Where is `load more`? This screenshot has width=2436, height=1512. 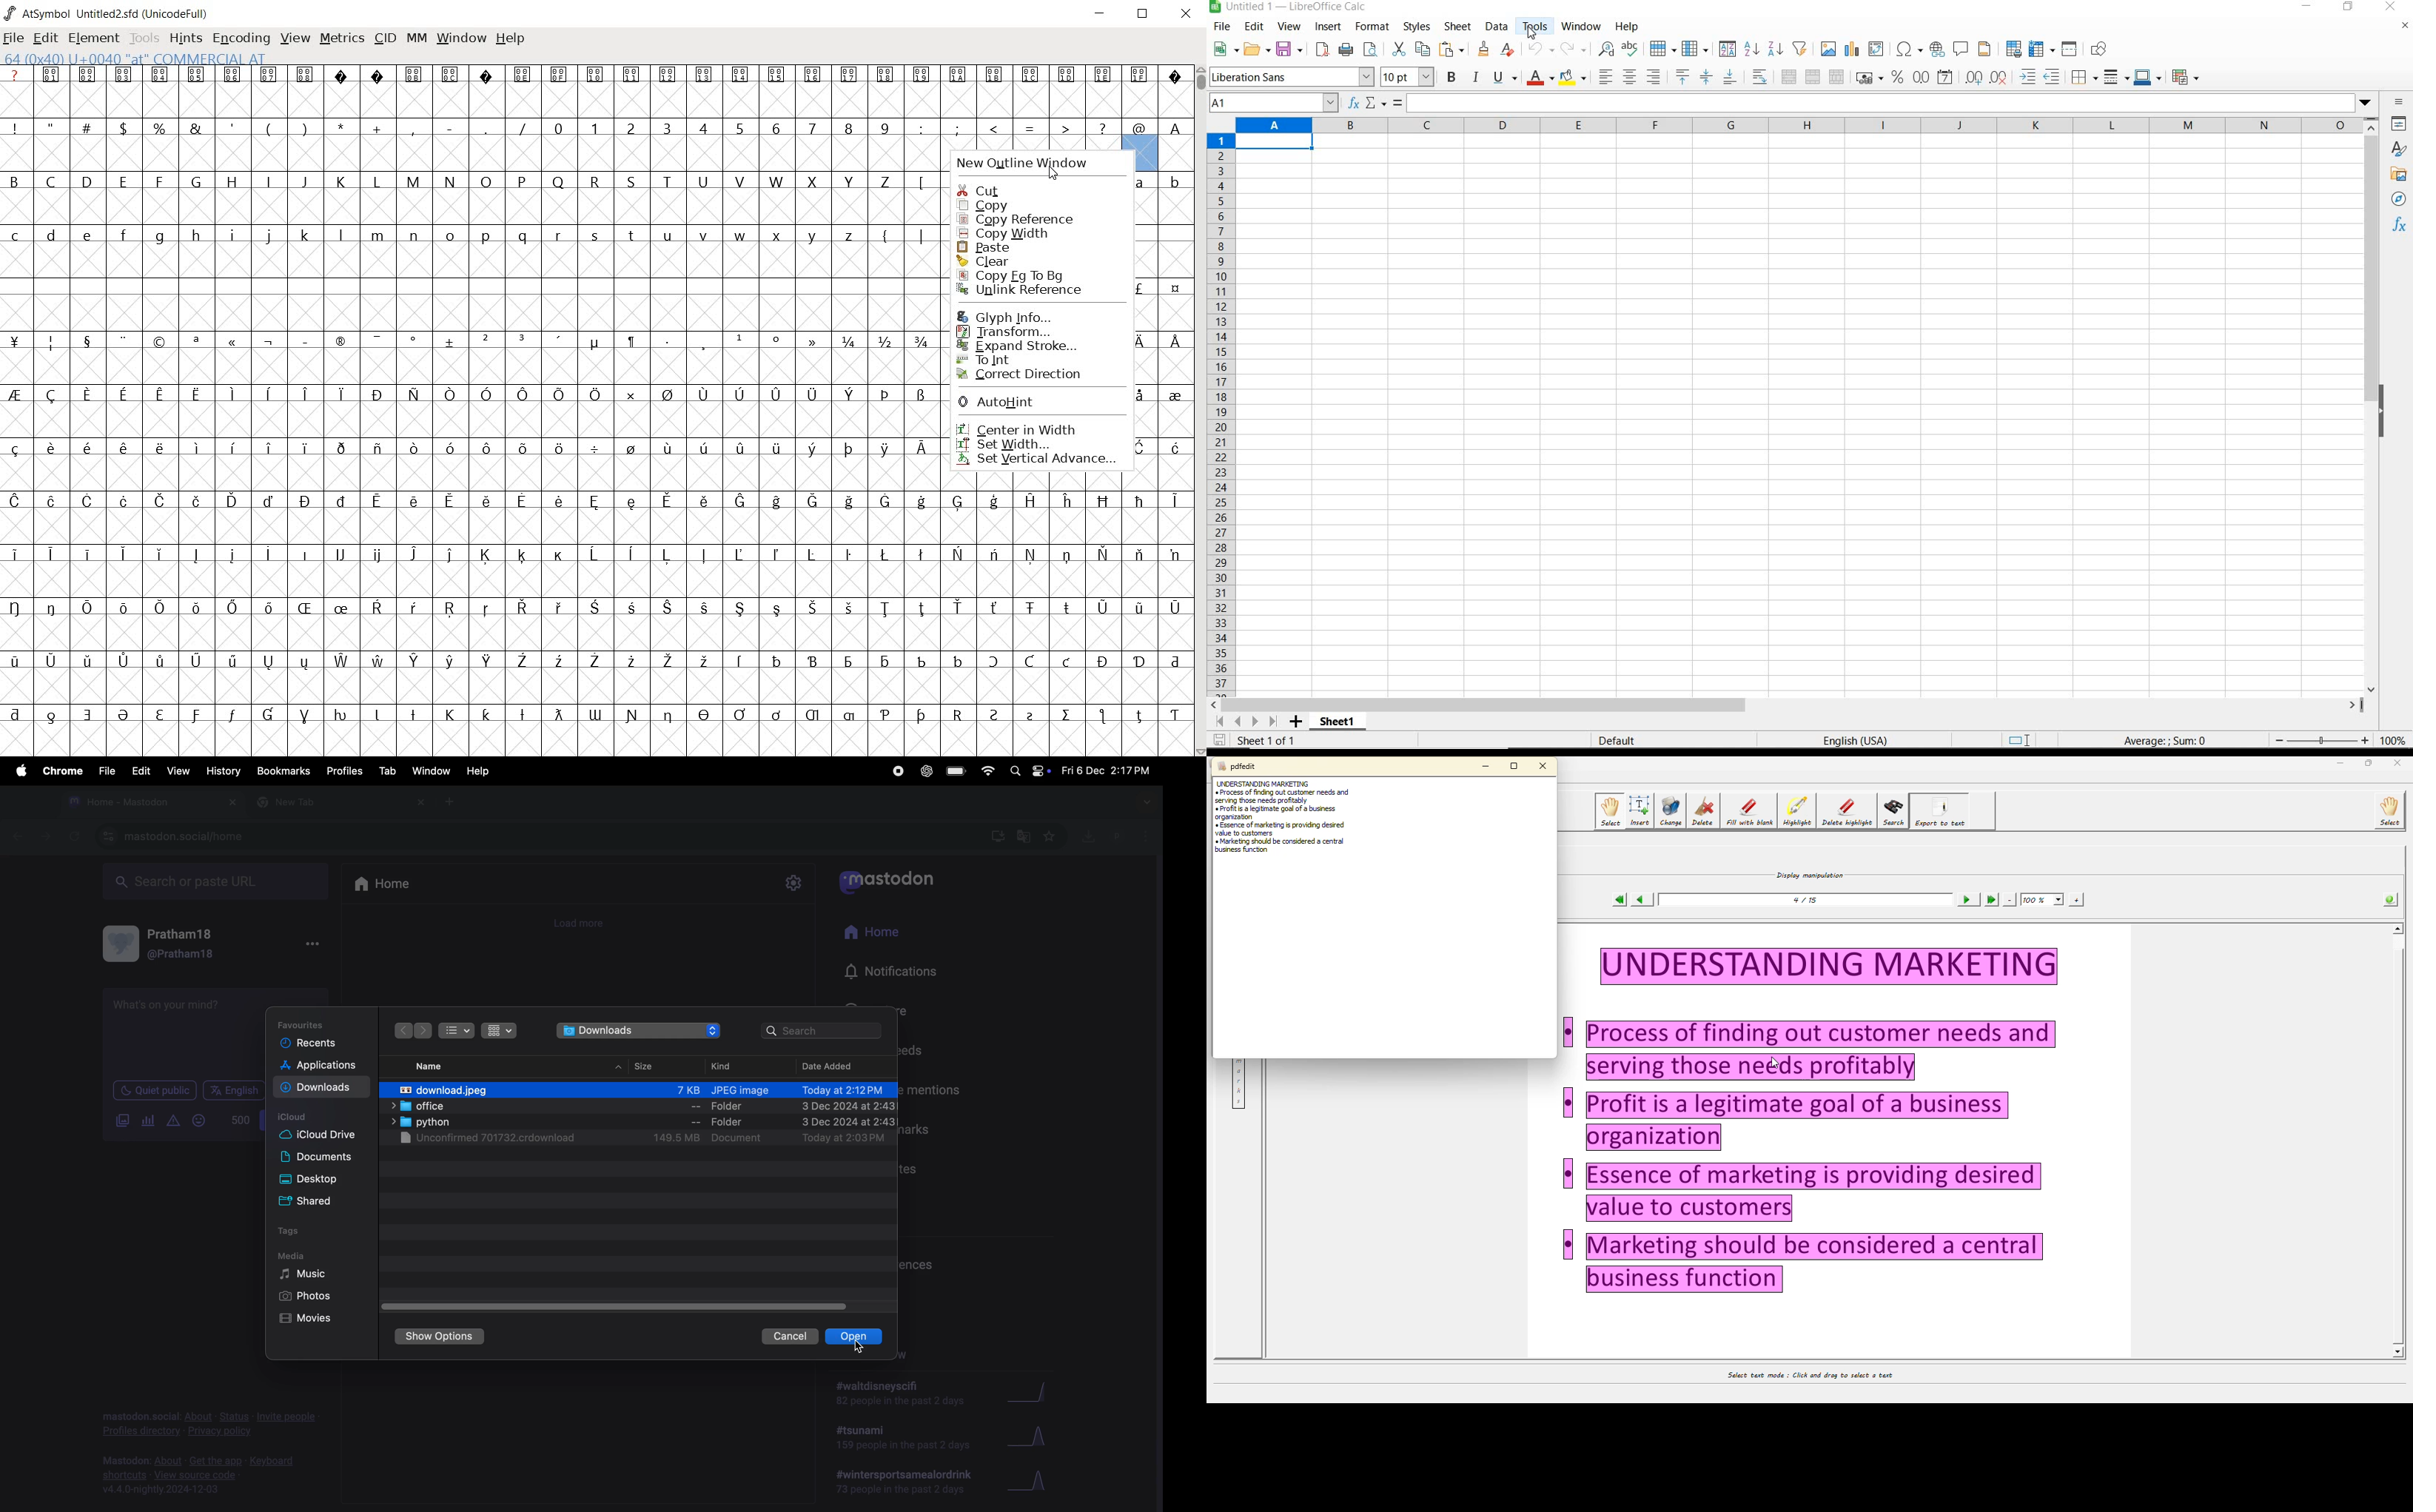
load more is located at coordinates (585, 924).